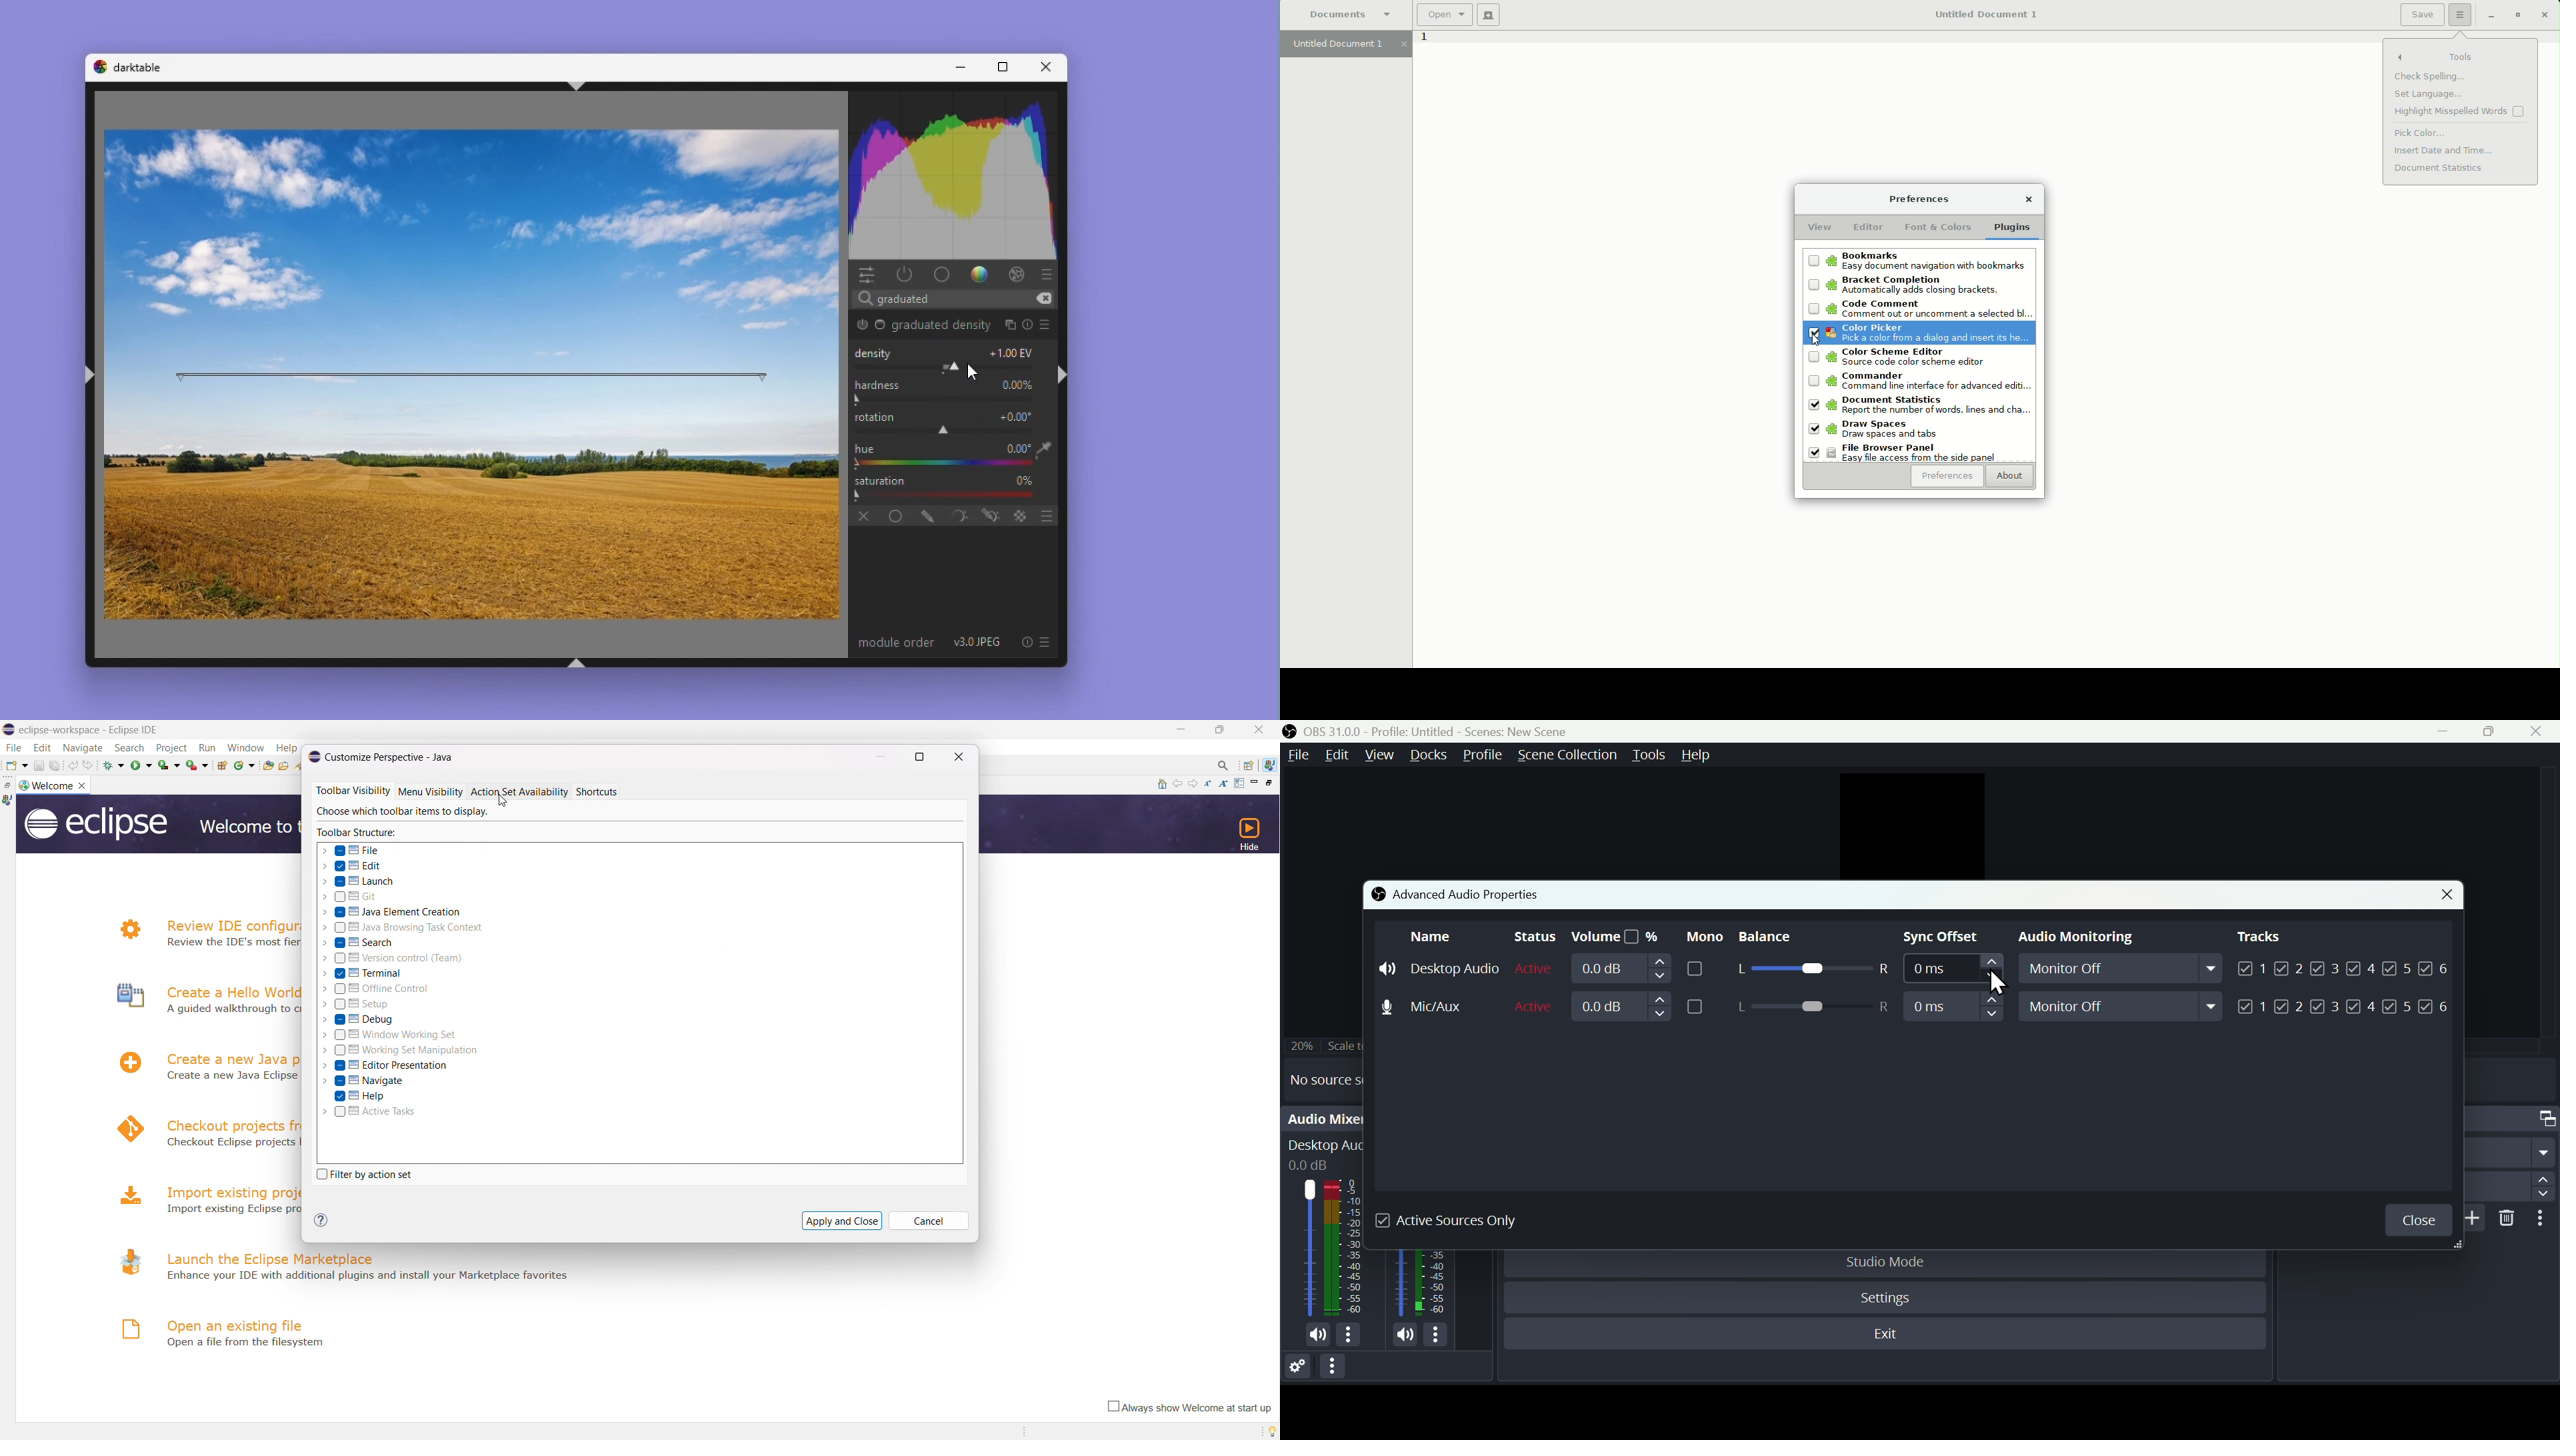 The height and width of the screenshot is (1456, 2576). Describe the element at coordinates (1919, 261) in the screenshot. I see `Bookmarks: Easy document navigation with bookmarks` at that location.